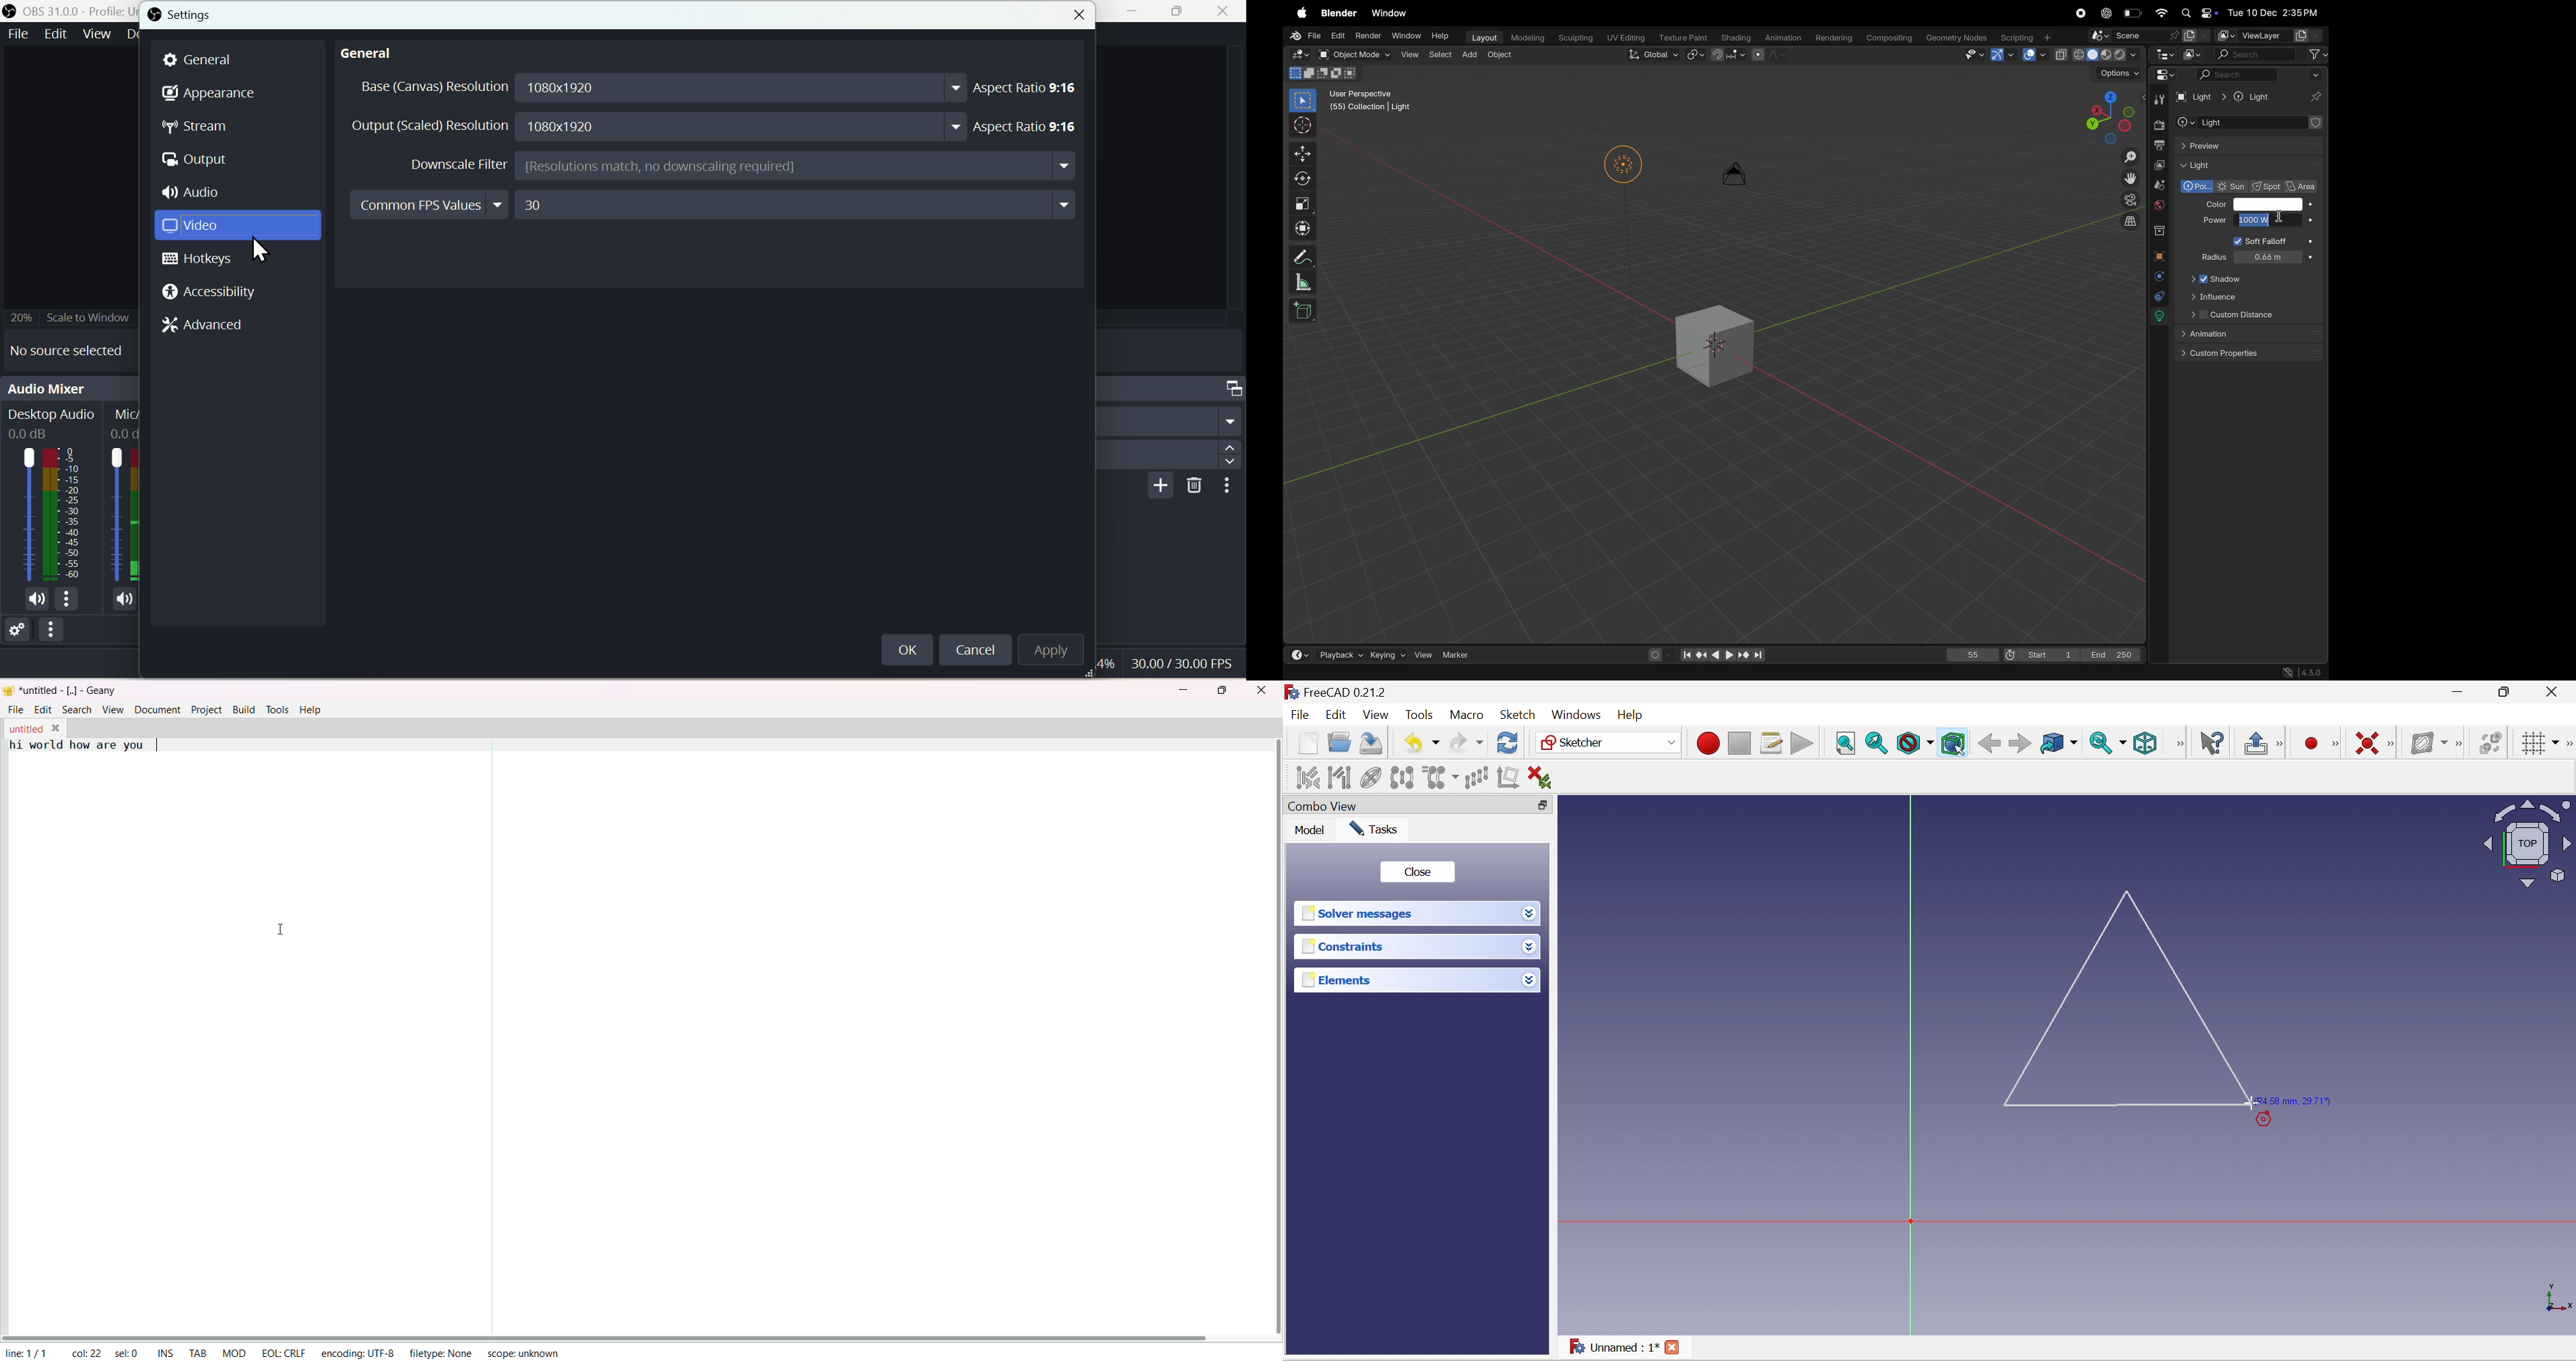 This screenshot has width=2576, height=1372. What do you see at coordinates (1137, 13) in the screenshot?
I see `minimise` at bounding box center [1137, 13].